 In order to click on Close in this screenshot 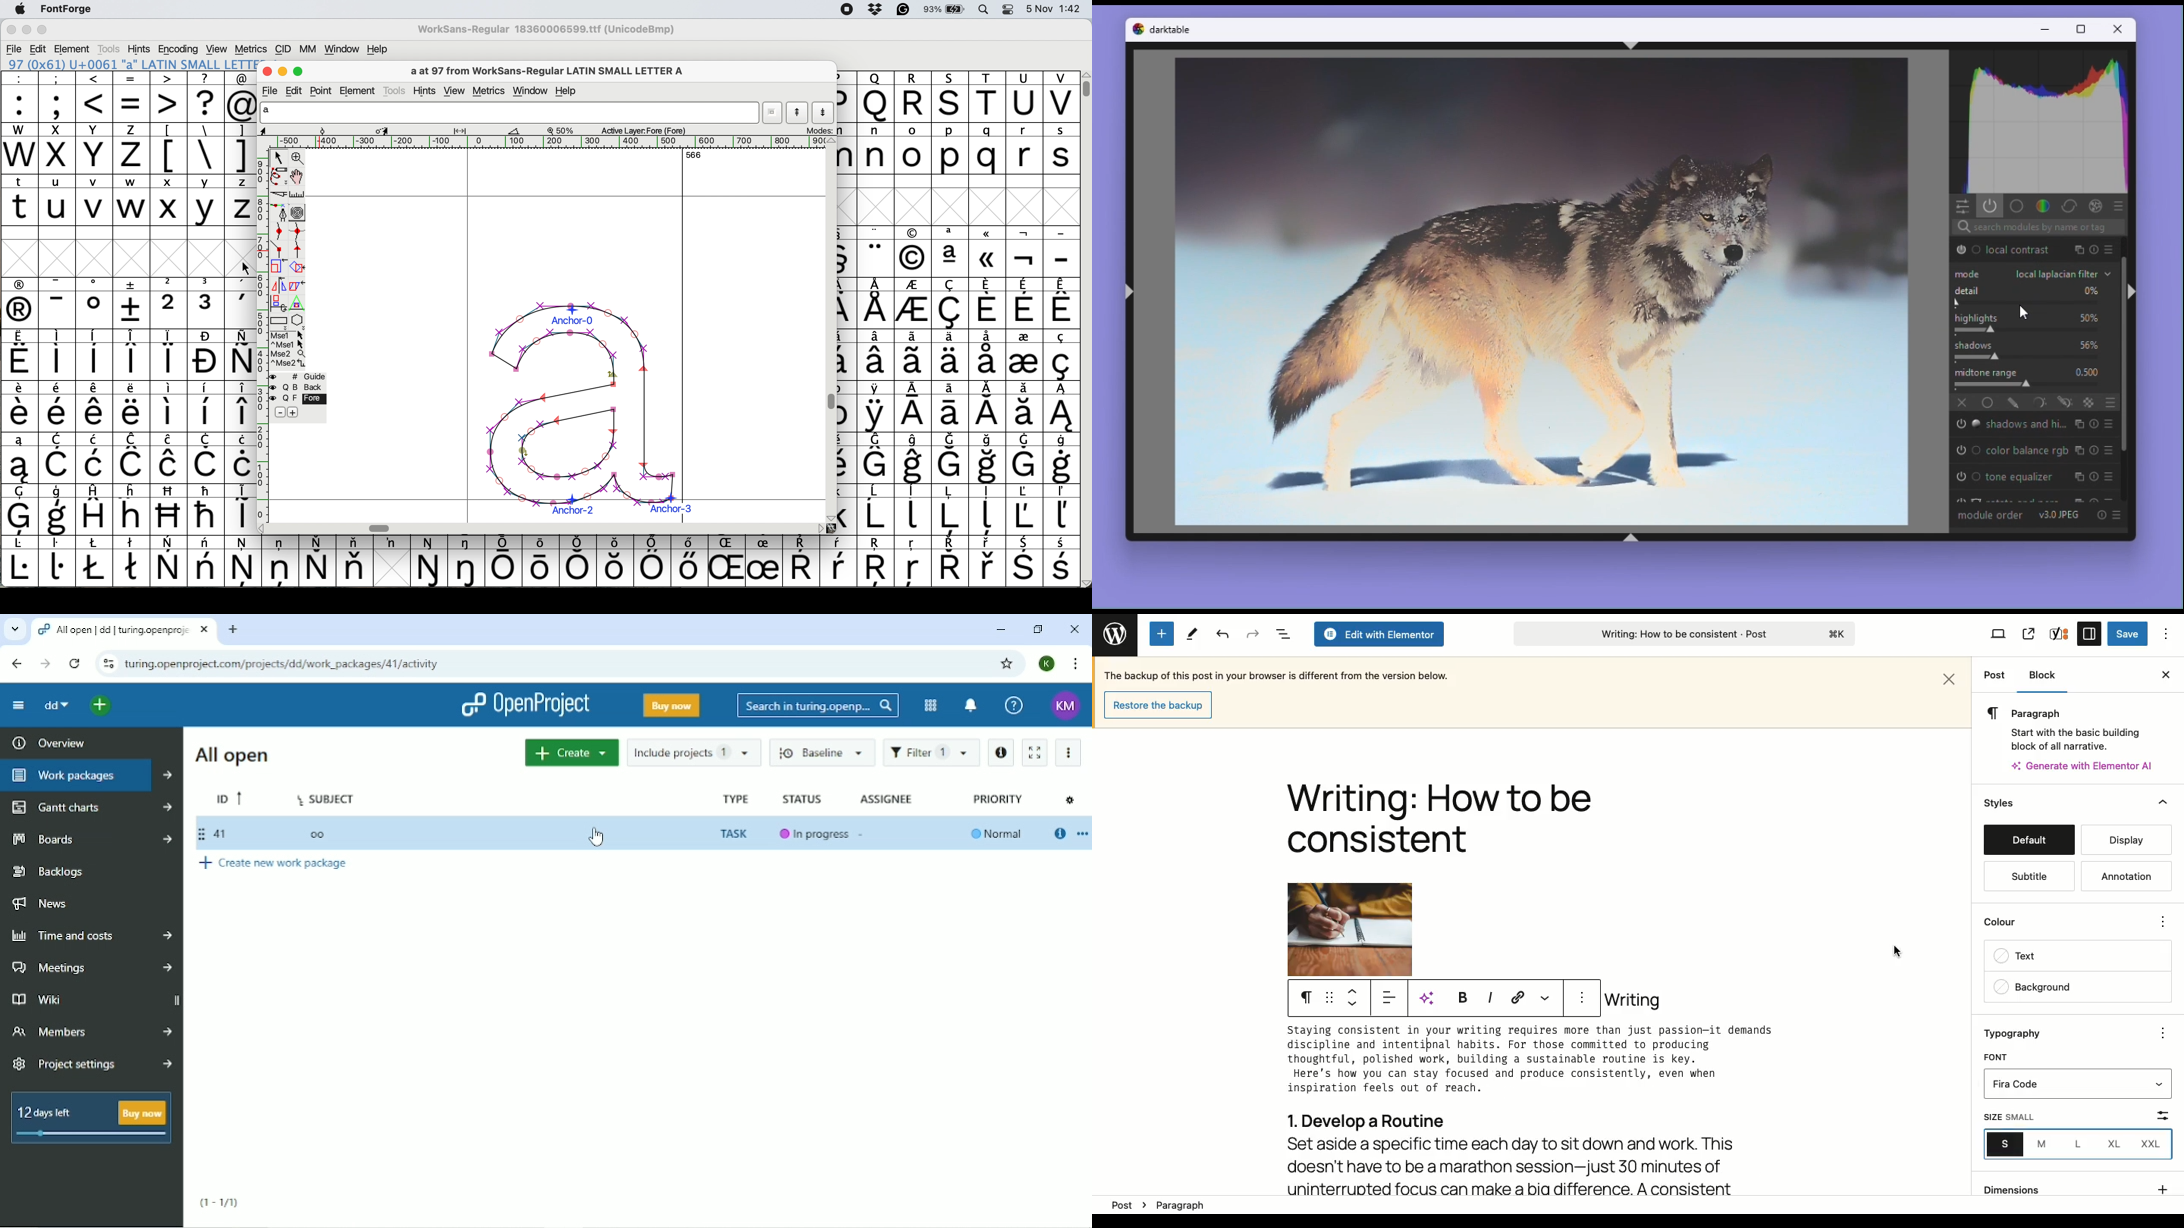, I will do `click(1950, 677)`.